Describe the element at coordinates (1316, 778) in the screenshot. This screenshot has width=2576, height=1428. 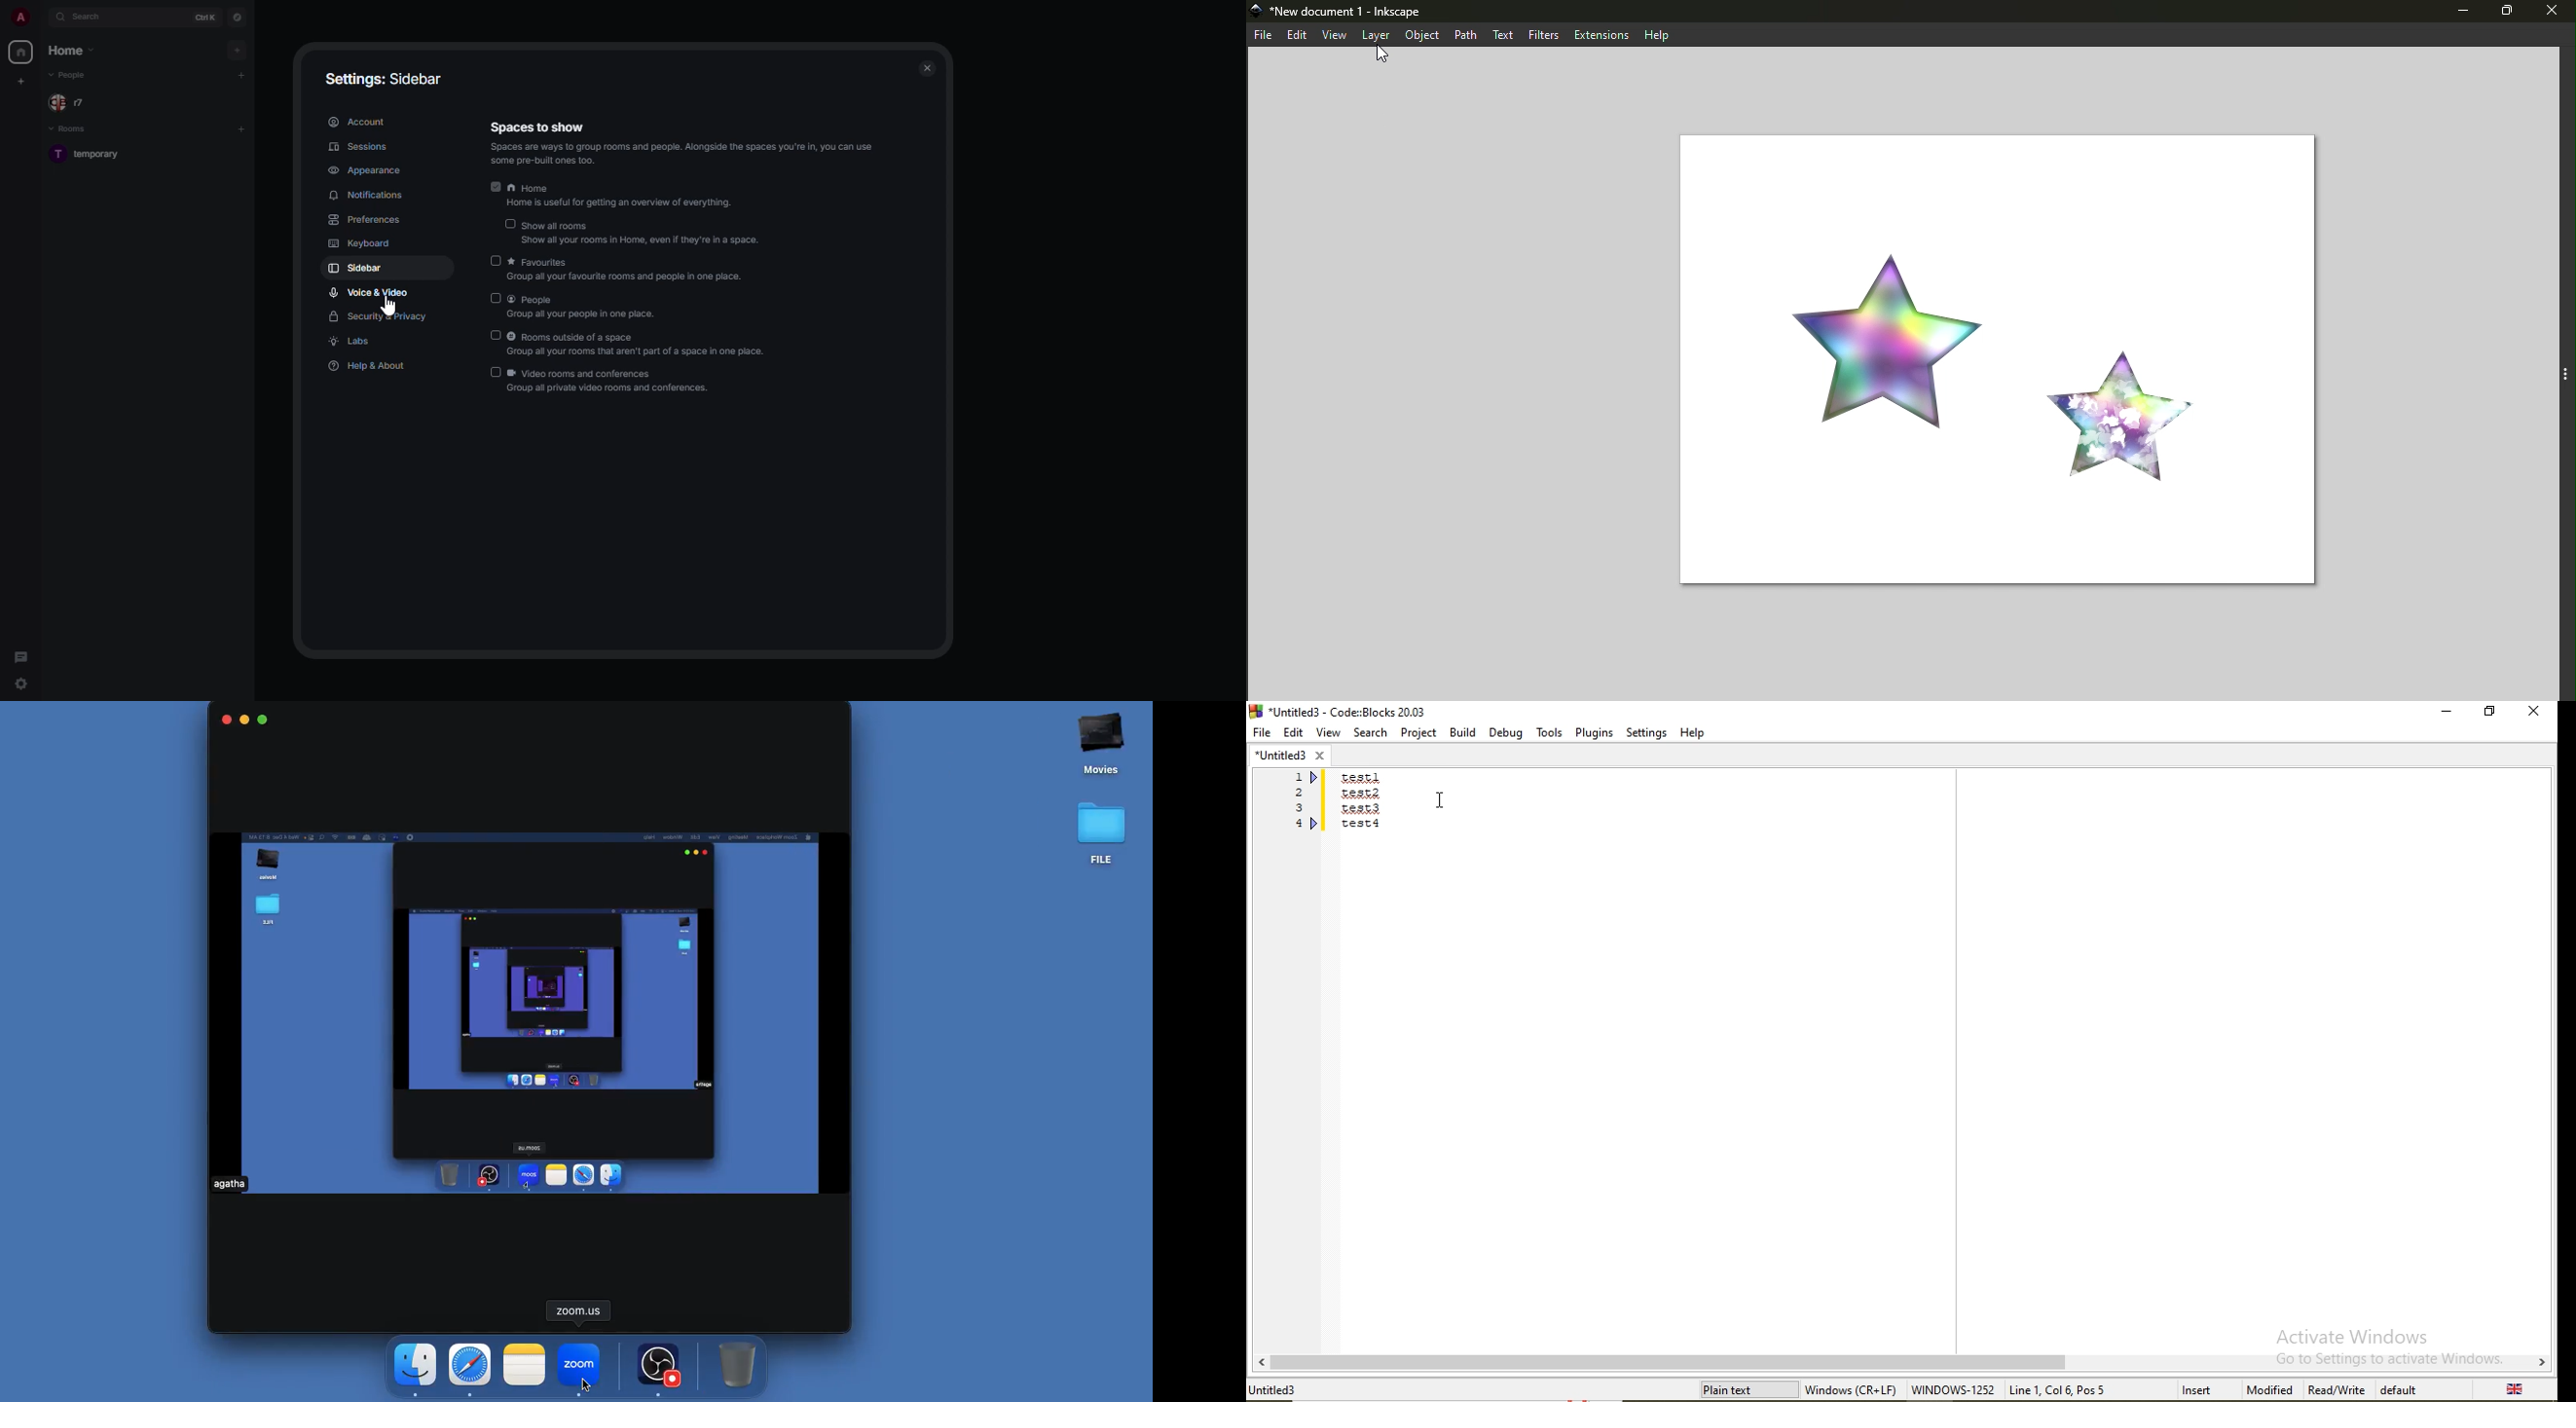
I see `indicator beside 1` at that location.